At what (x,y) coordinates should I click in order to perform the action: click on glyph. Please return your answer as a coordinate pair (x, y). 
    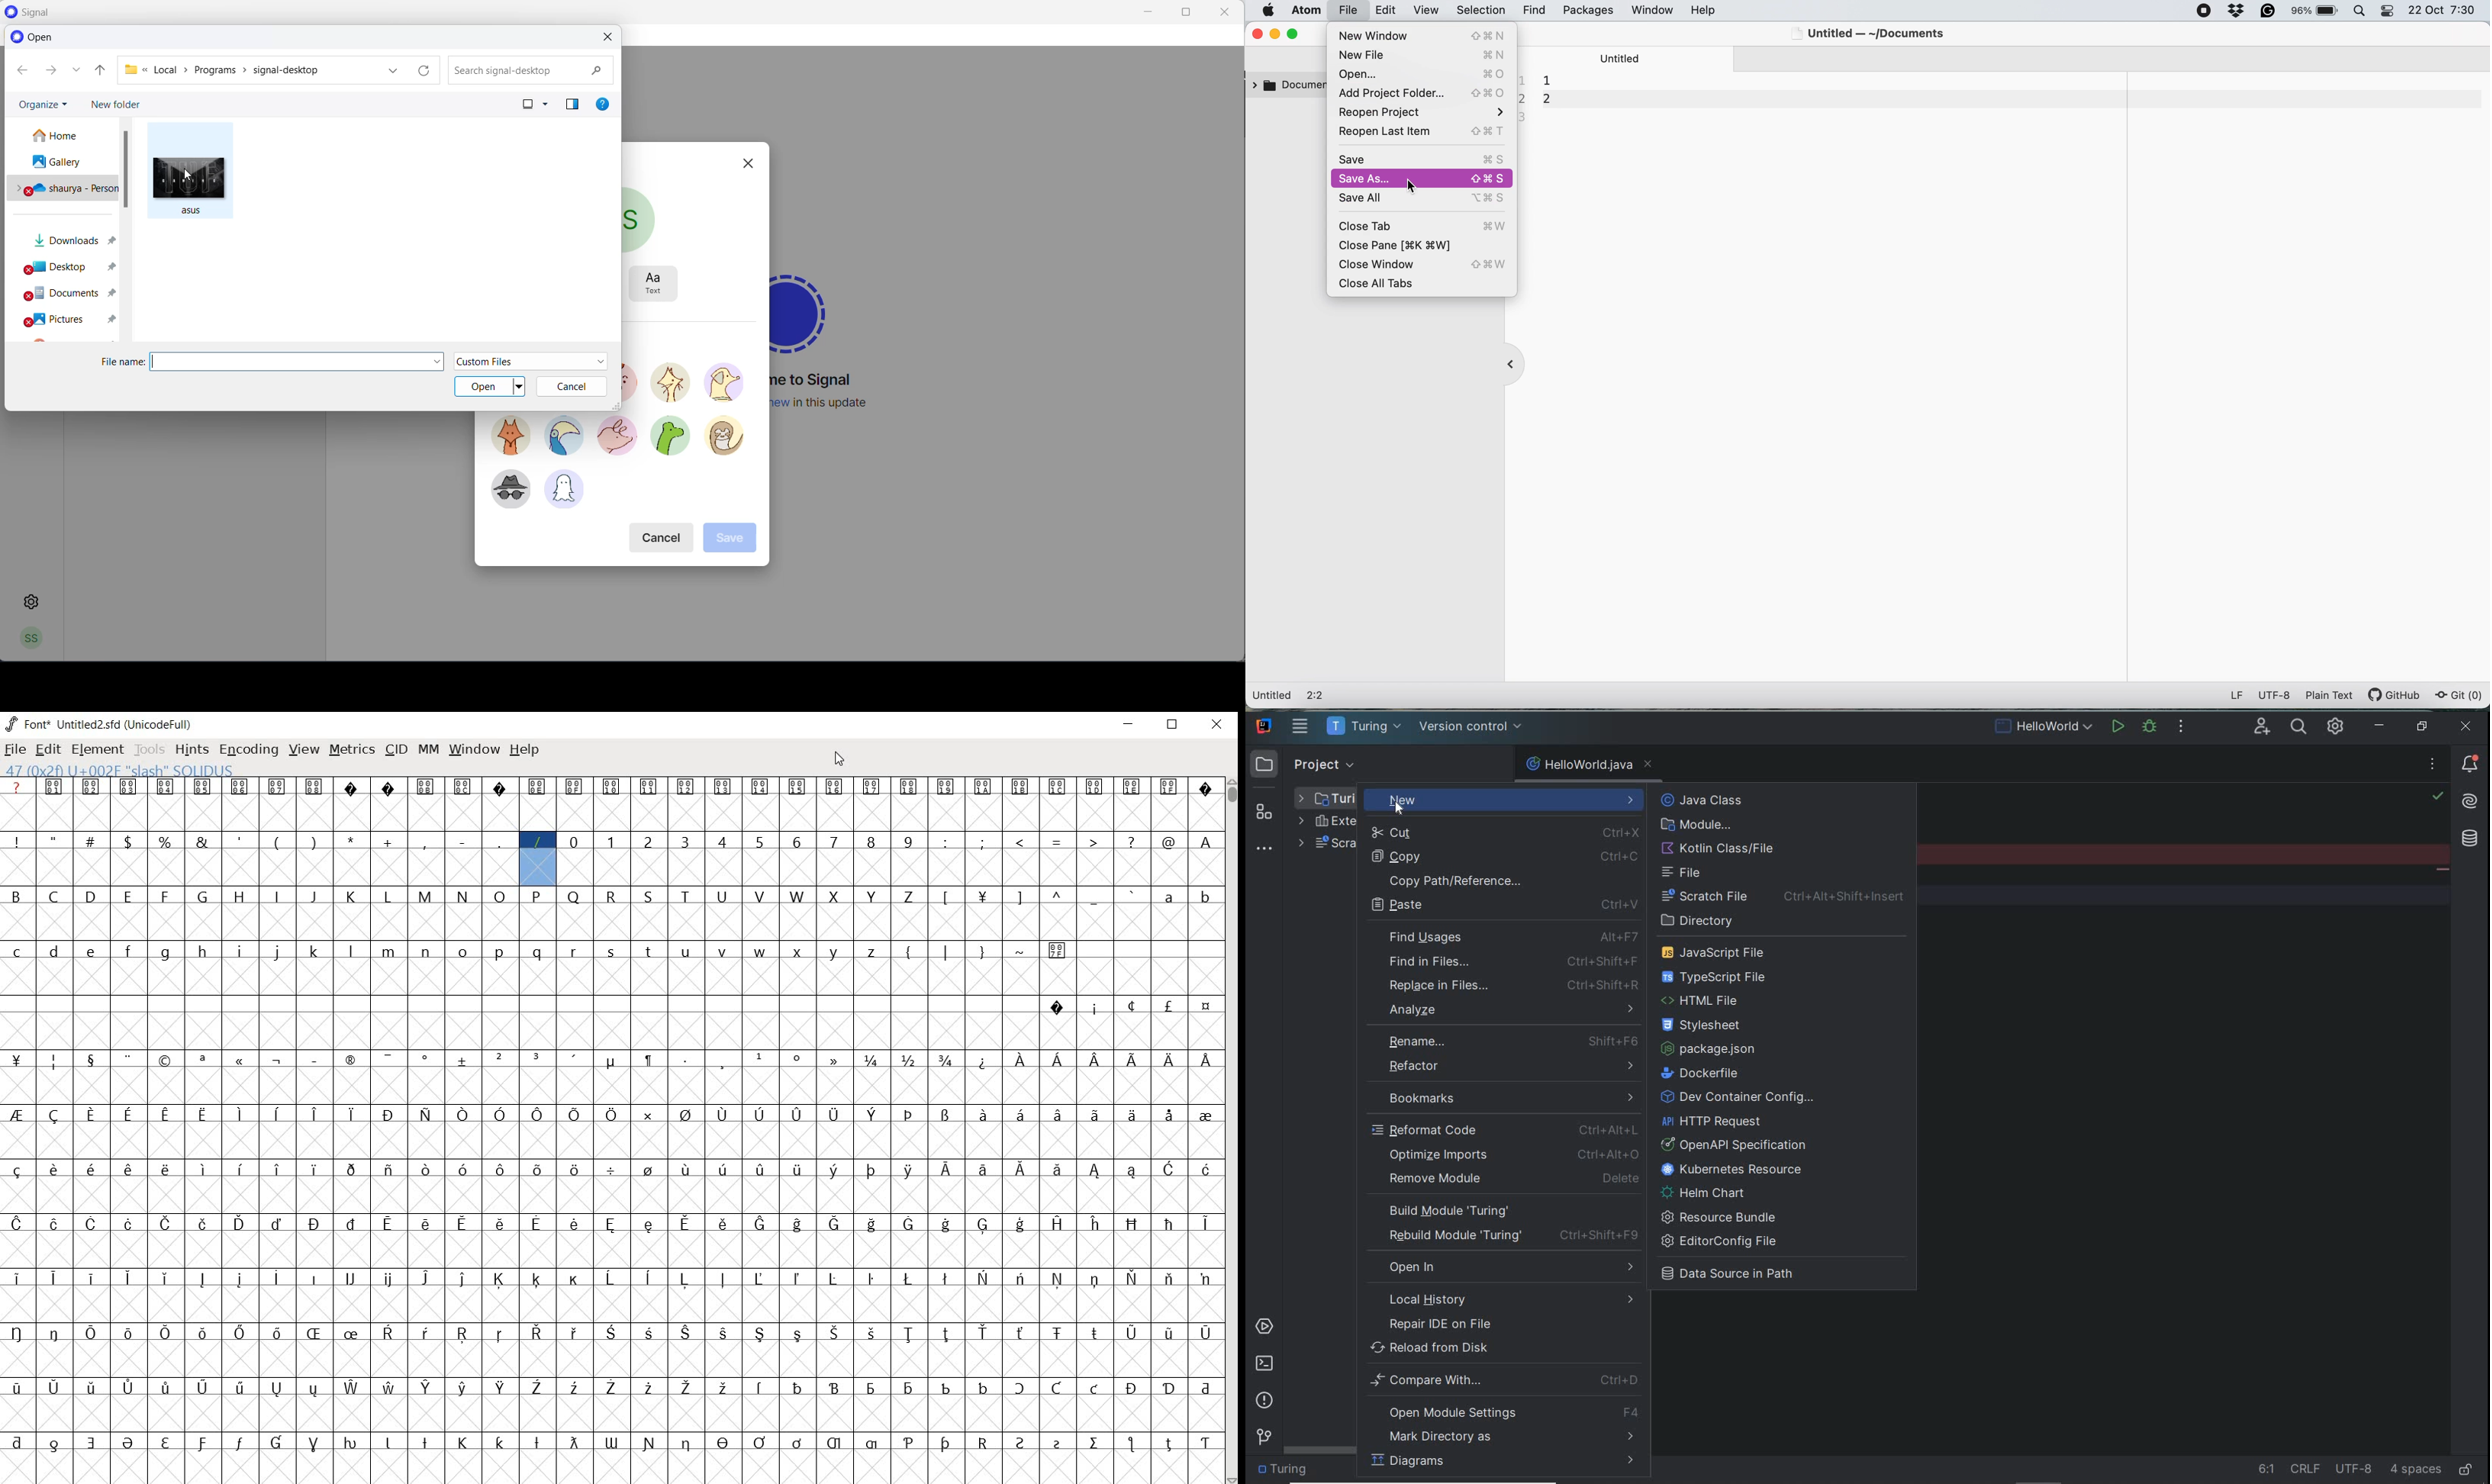
    Looking at the image, I should click on (240, 841).